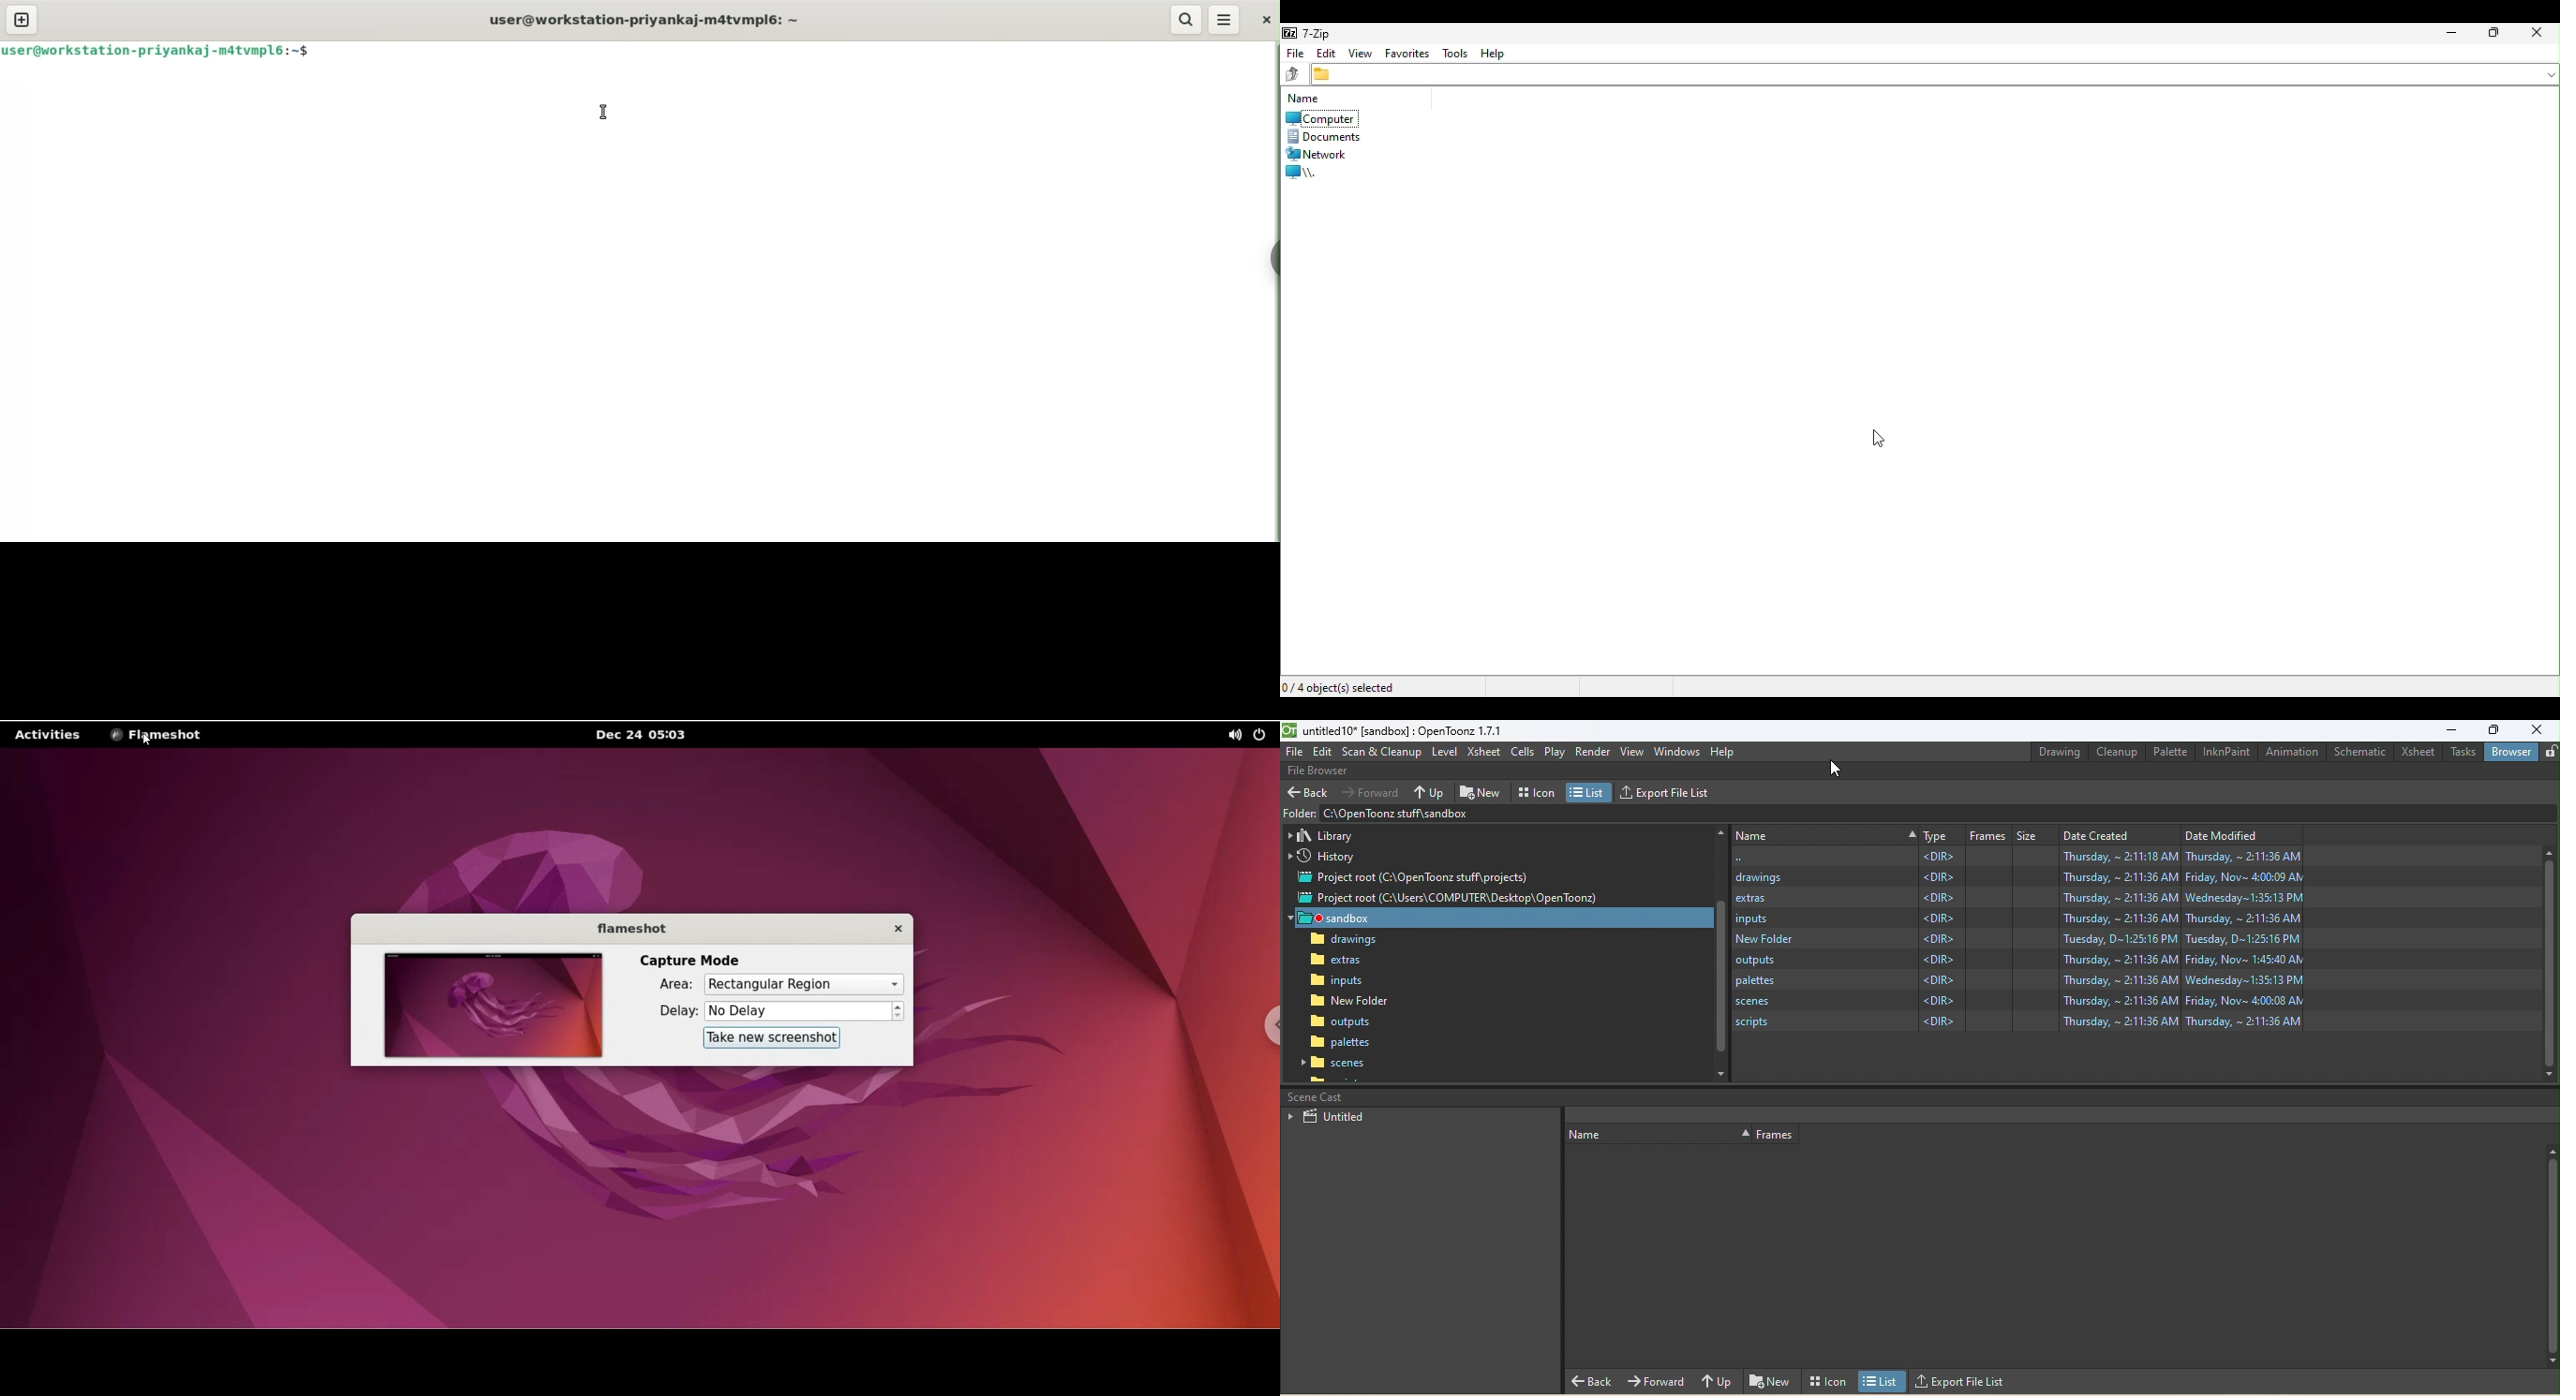  What do you see at coordinates (1234, 735) in the screenshot?
I see `sound options` at bounding box center [1234, 735].